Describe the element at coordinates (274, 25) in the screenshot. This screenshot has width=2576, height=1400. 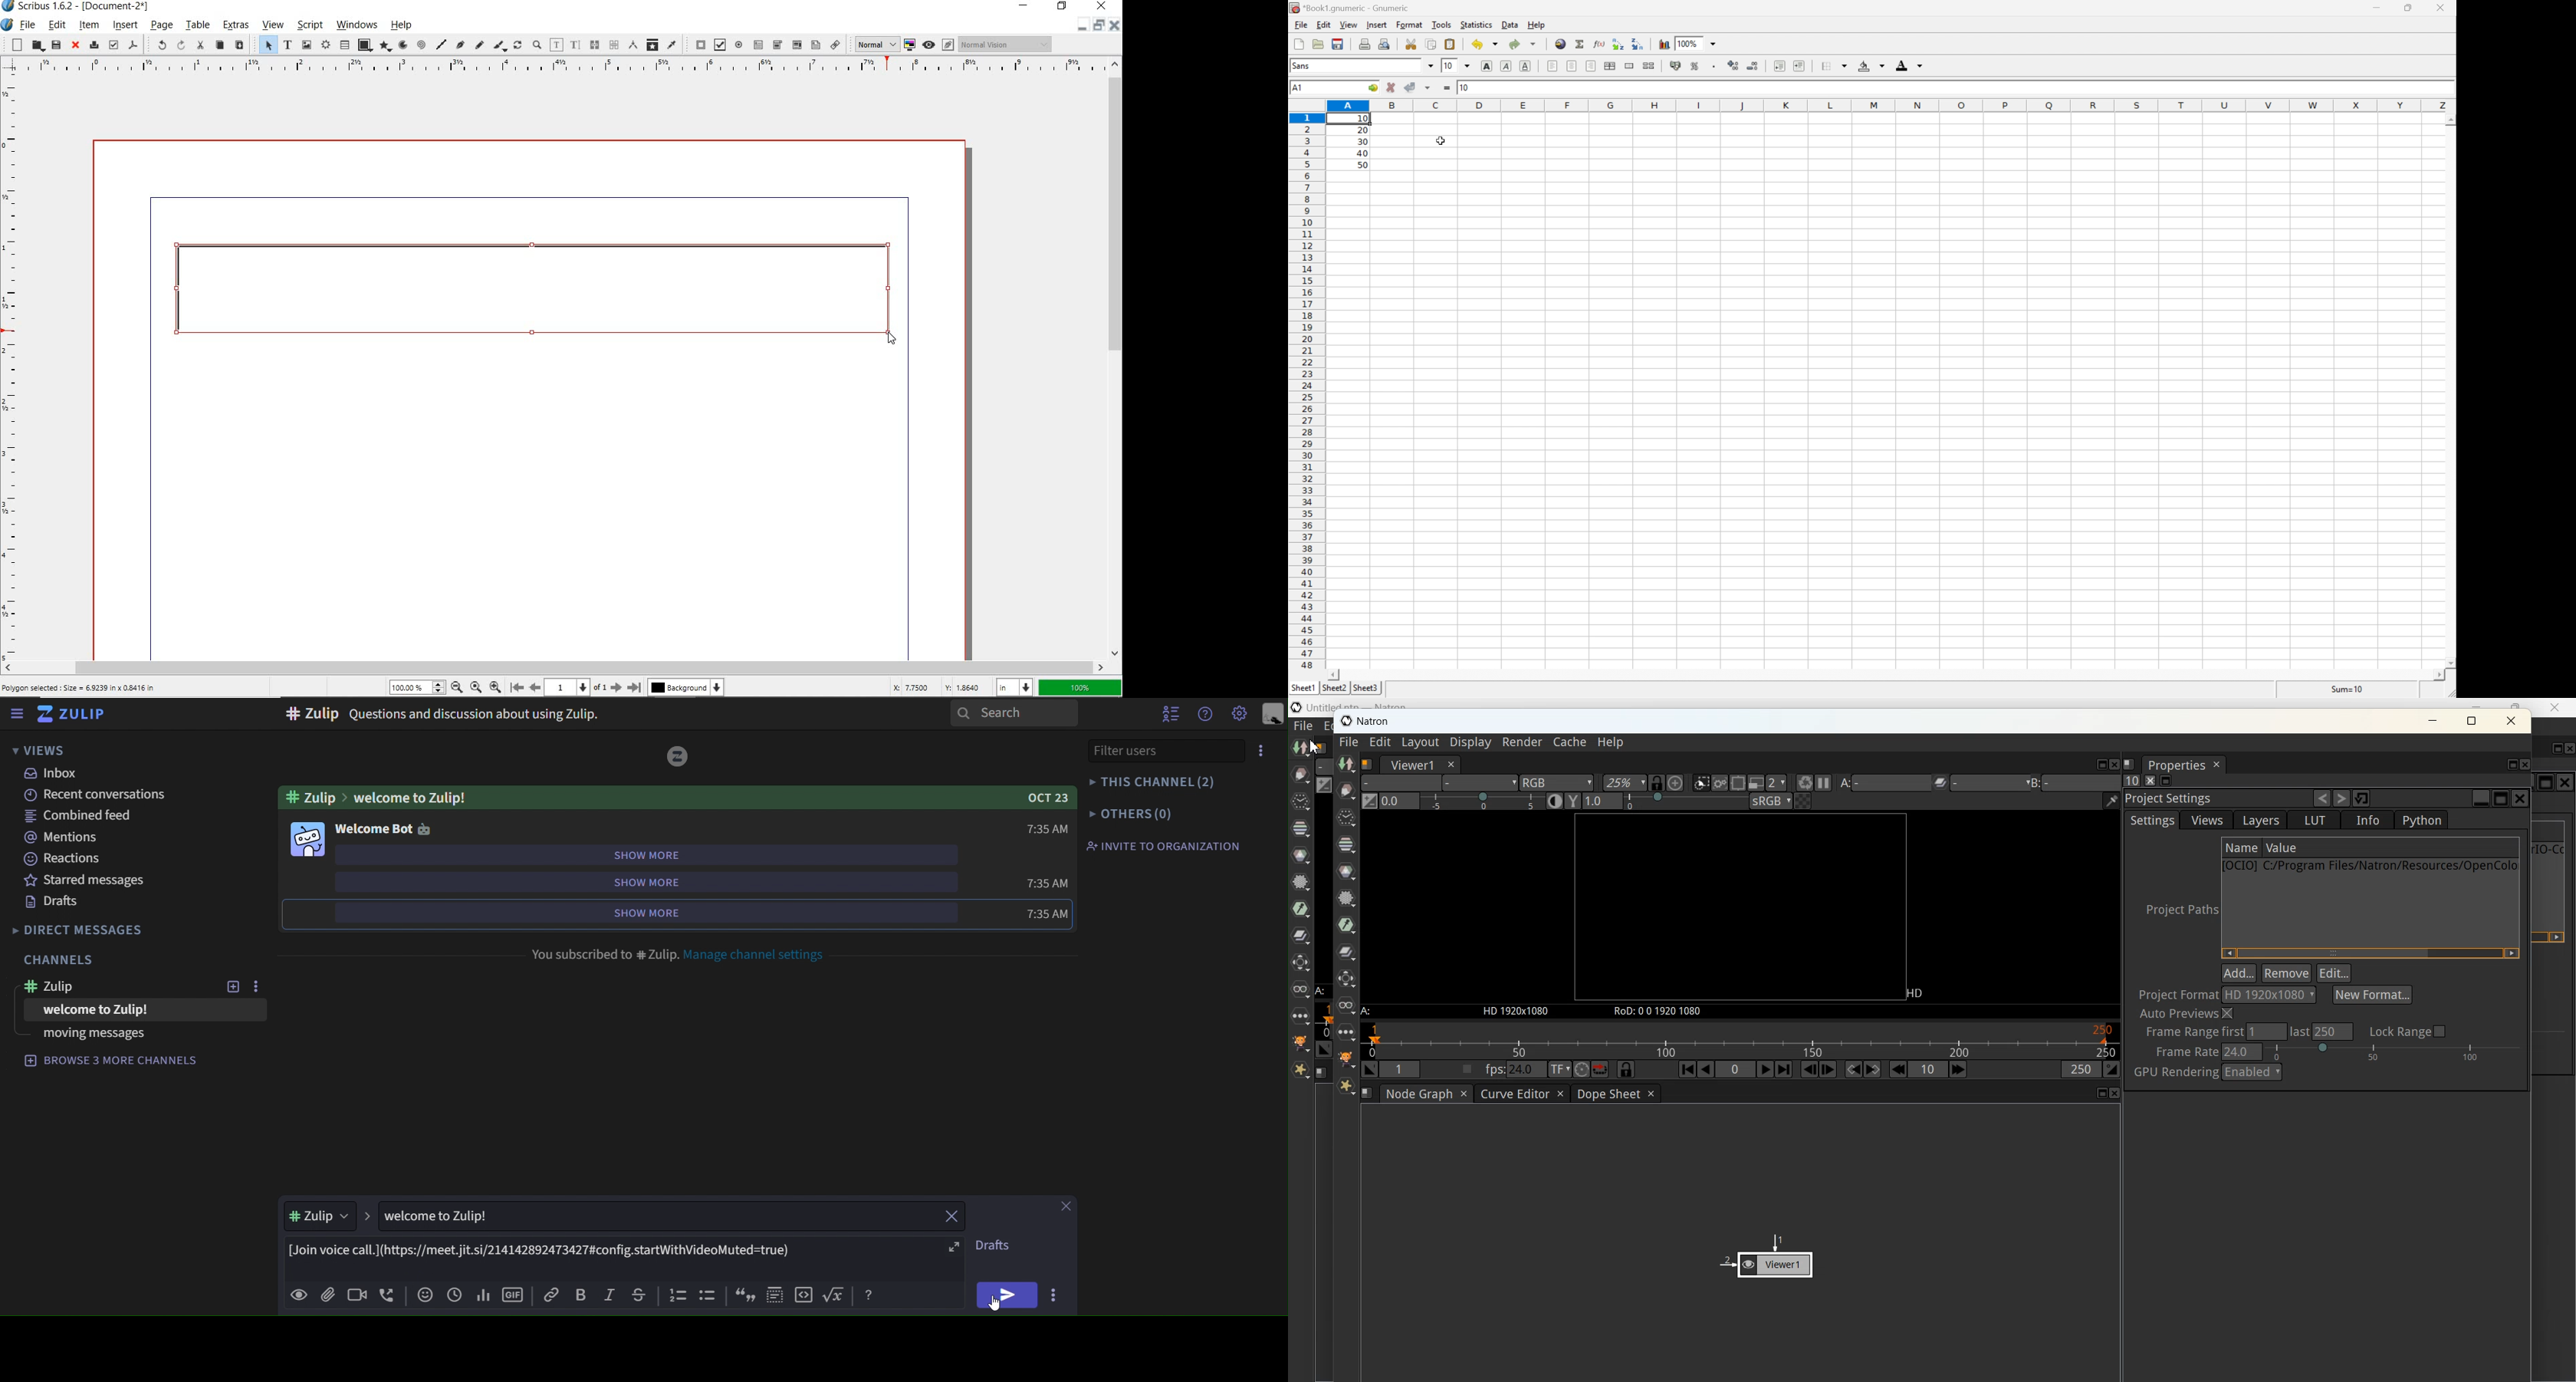
I see `view` at that location.